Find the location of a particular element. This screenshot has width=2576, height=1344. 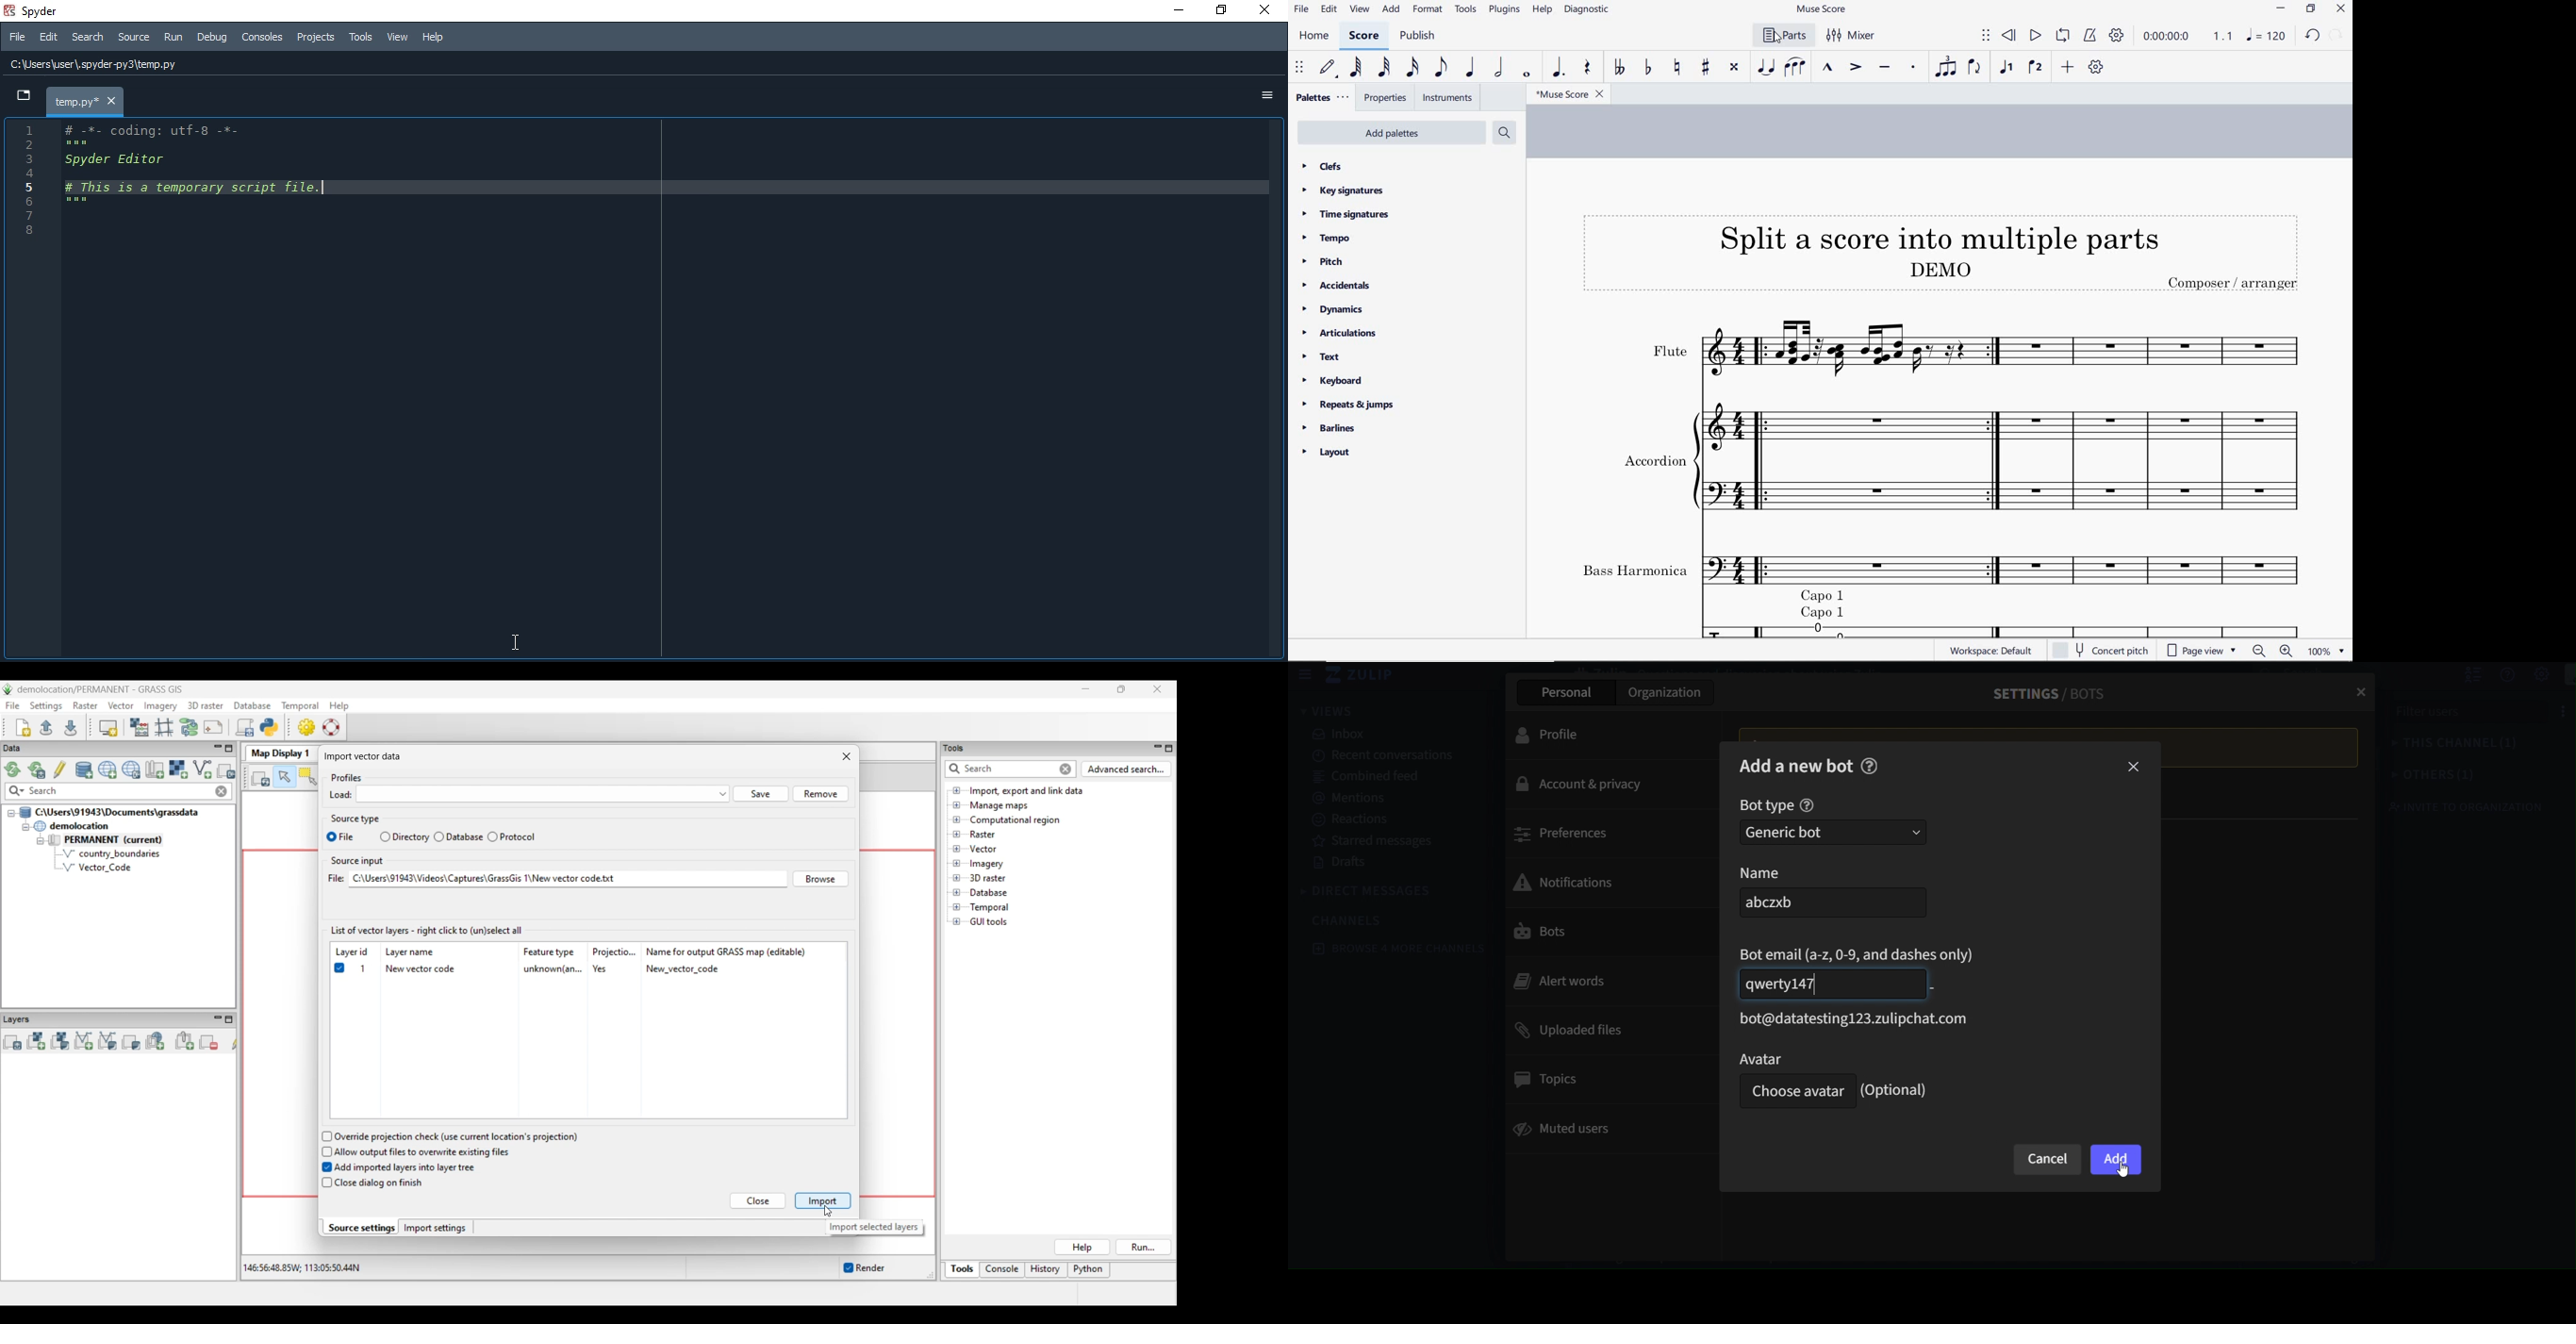

customize toolbar is located at coordinates (2096, 68).